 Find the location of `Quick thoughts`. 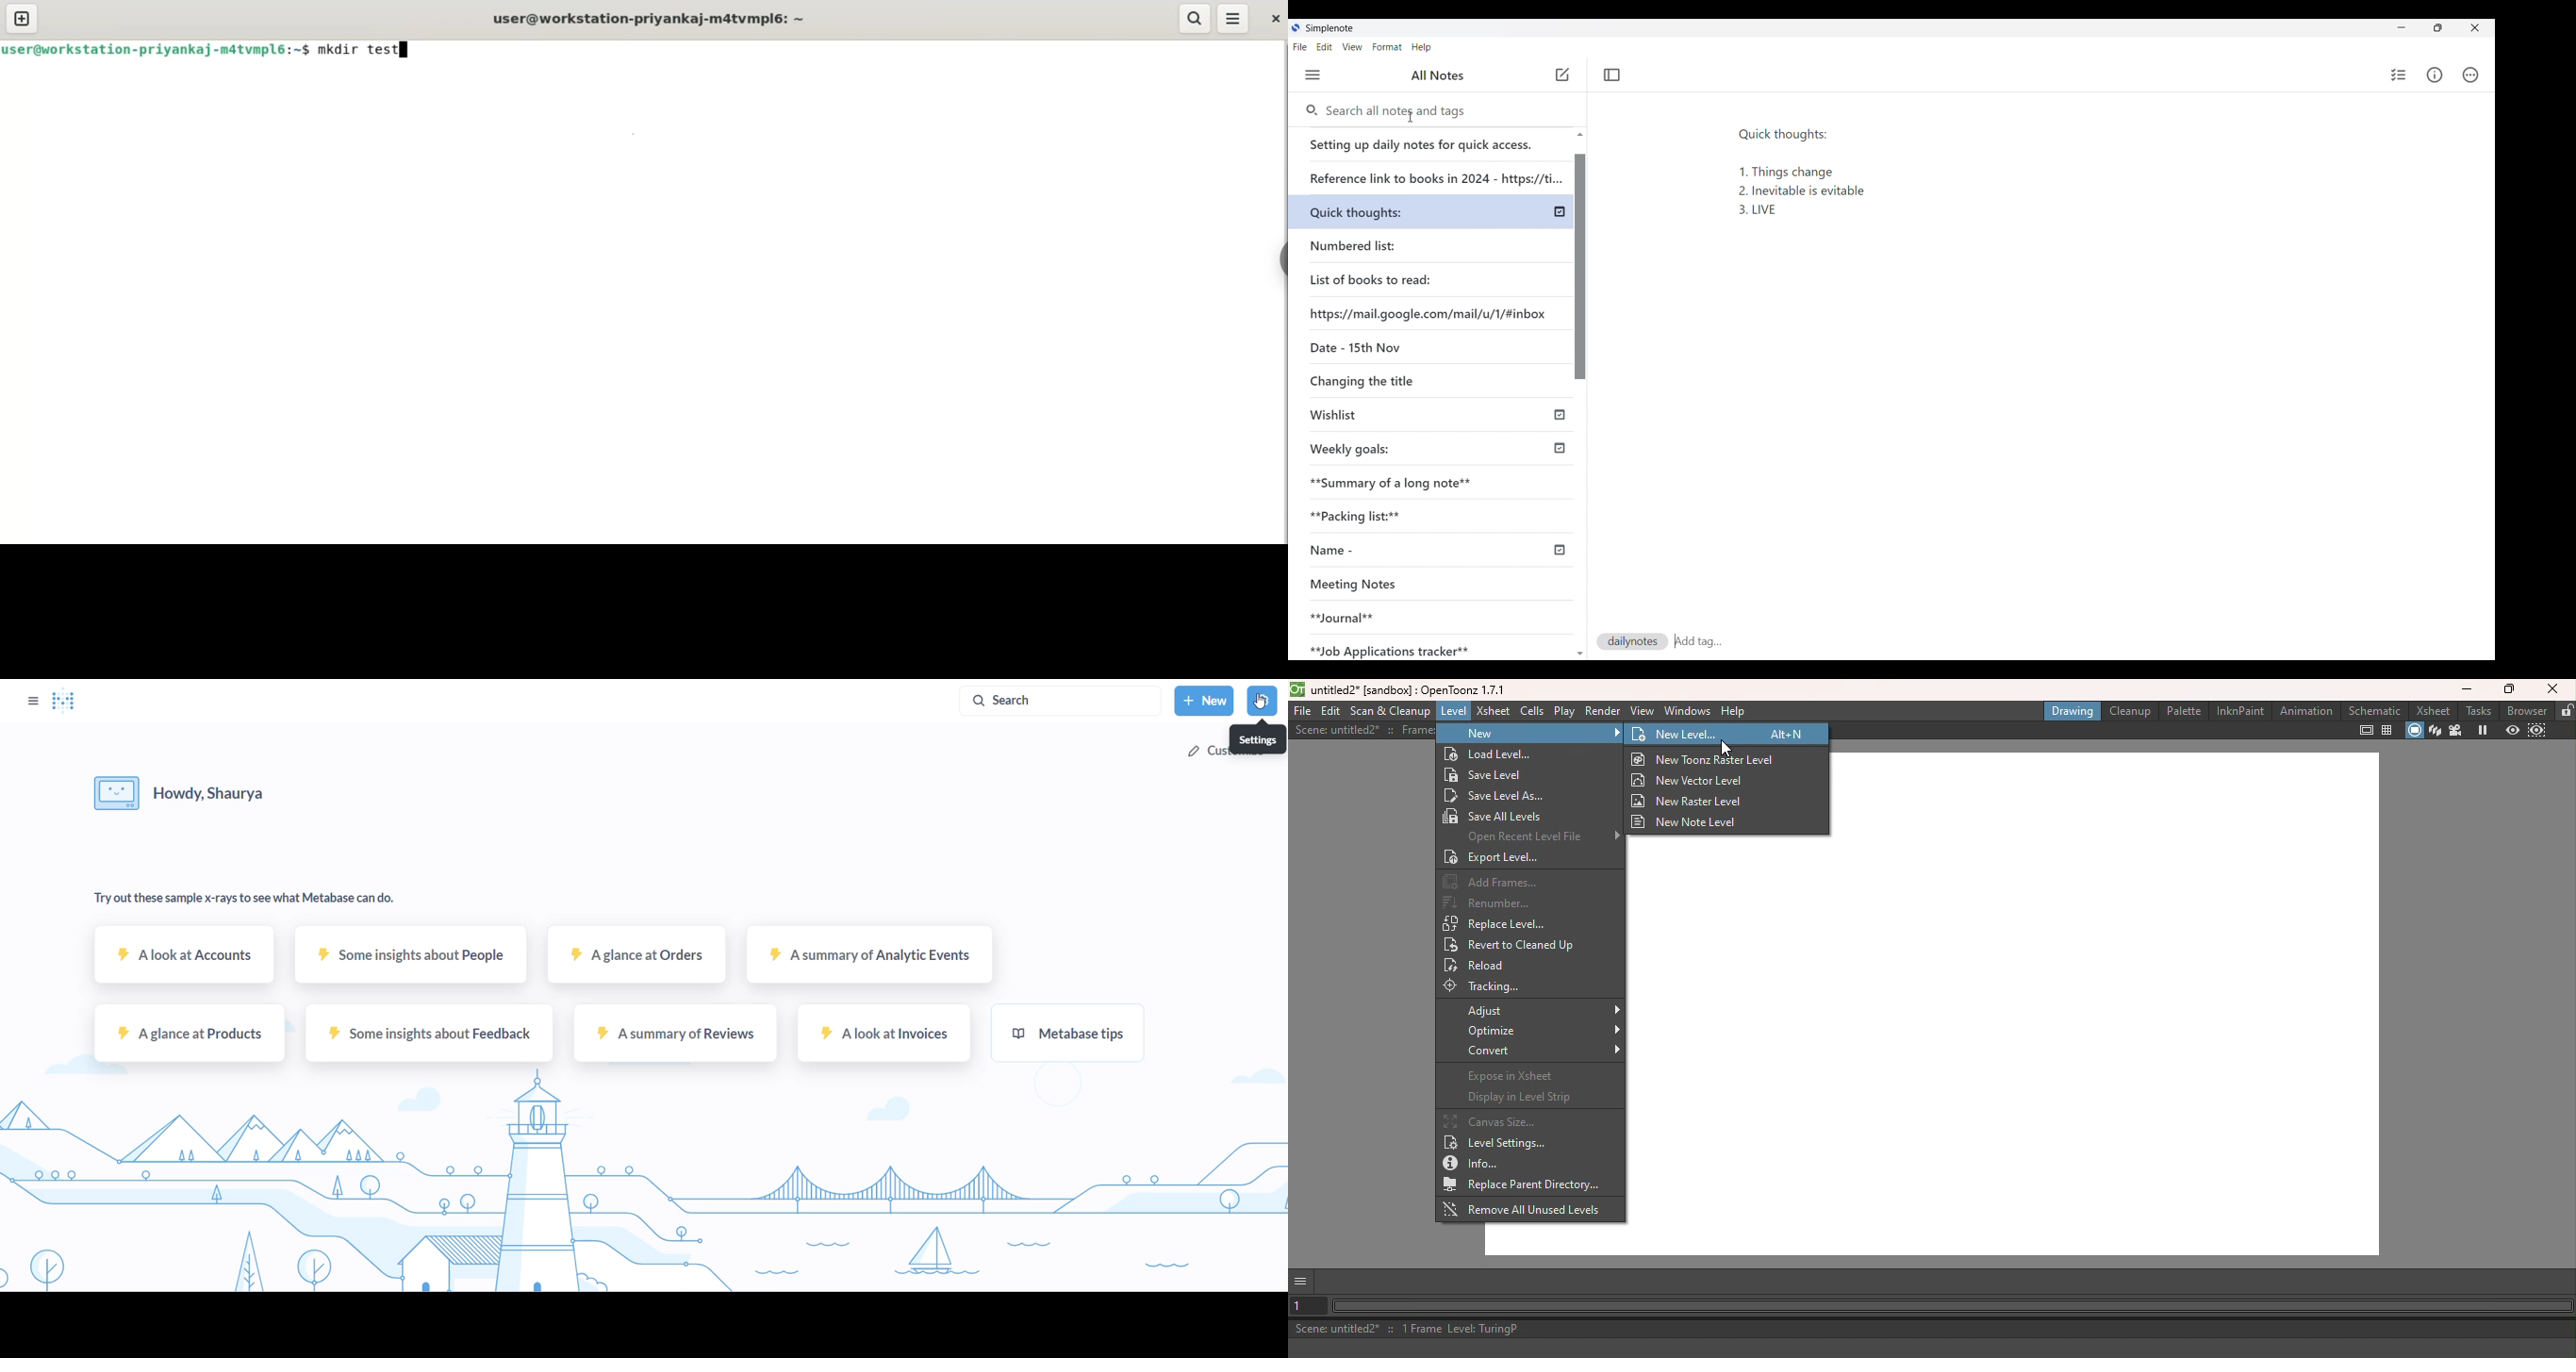

Quick thoughts is located at coordinates (1385, 209).